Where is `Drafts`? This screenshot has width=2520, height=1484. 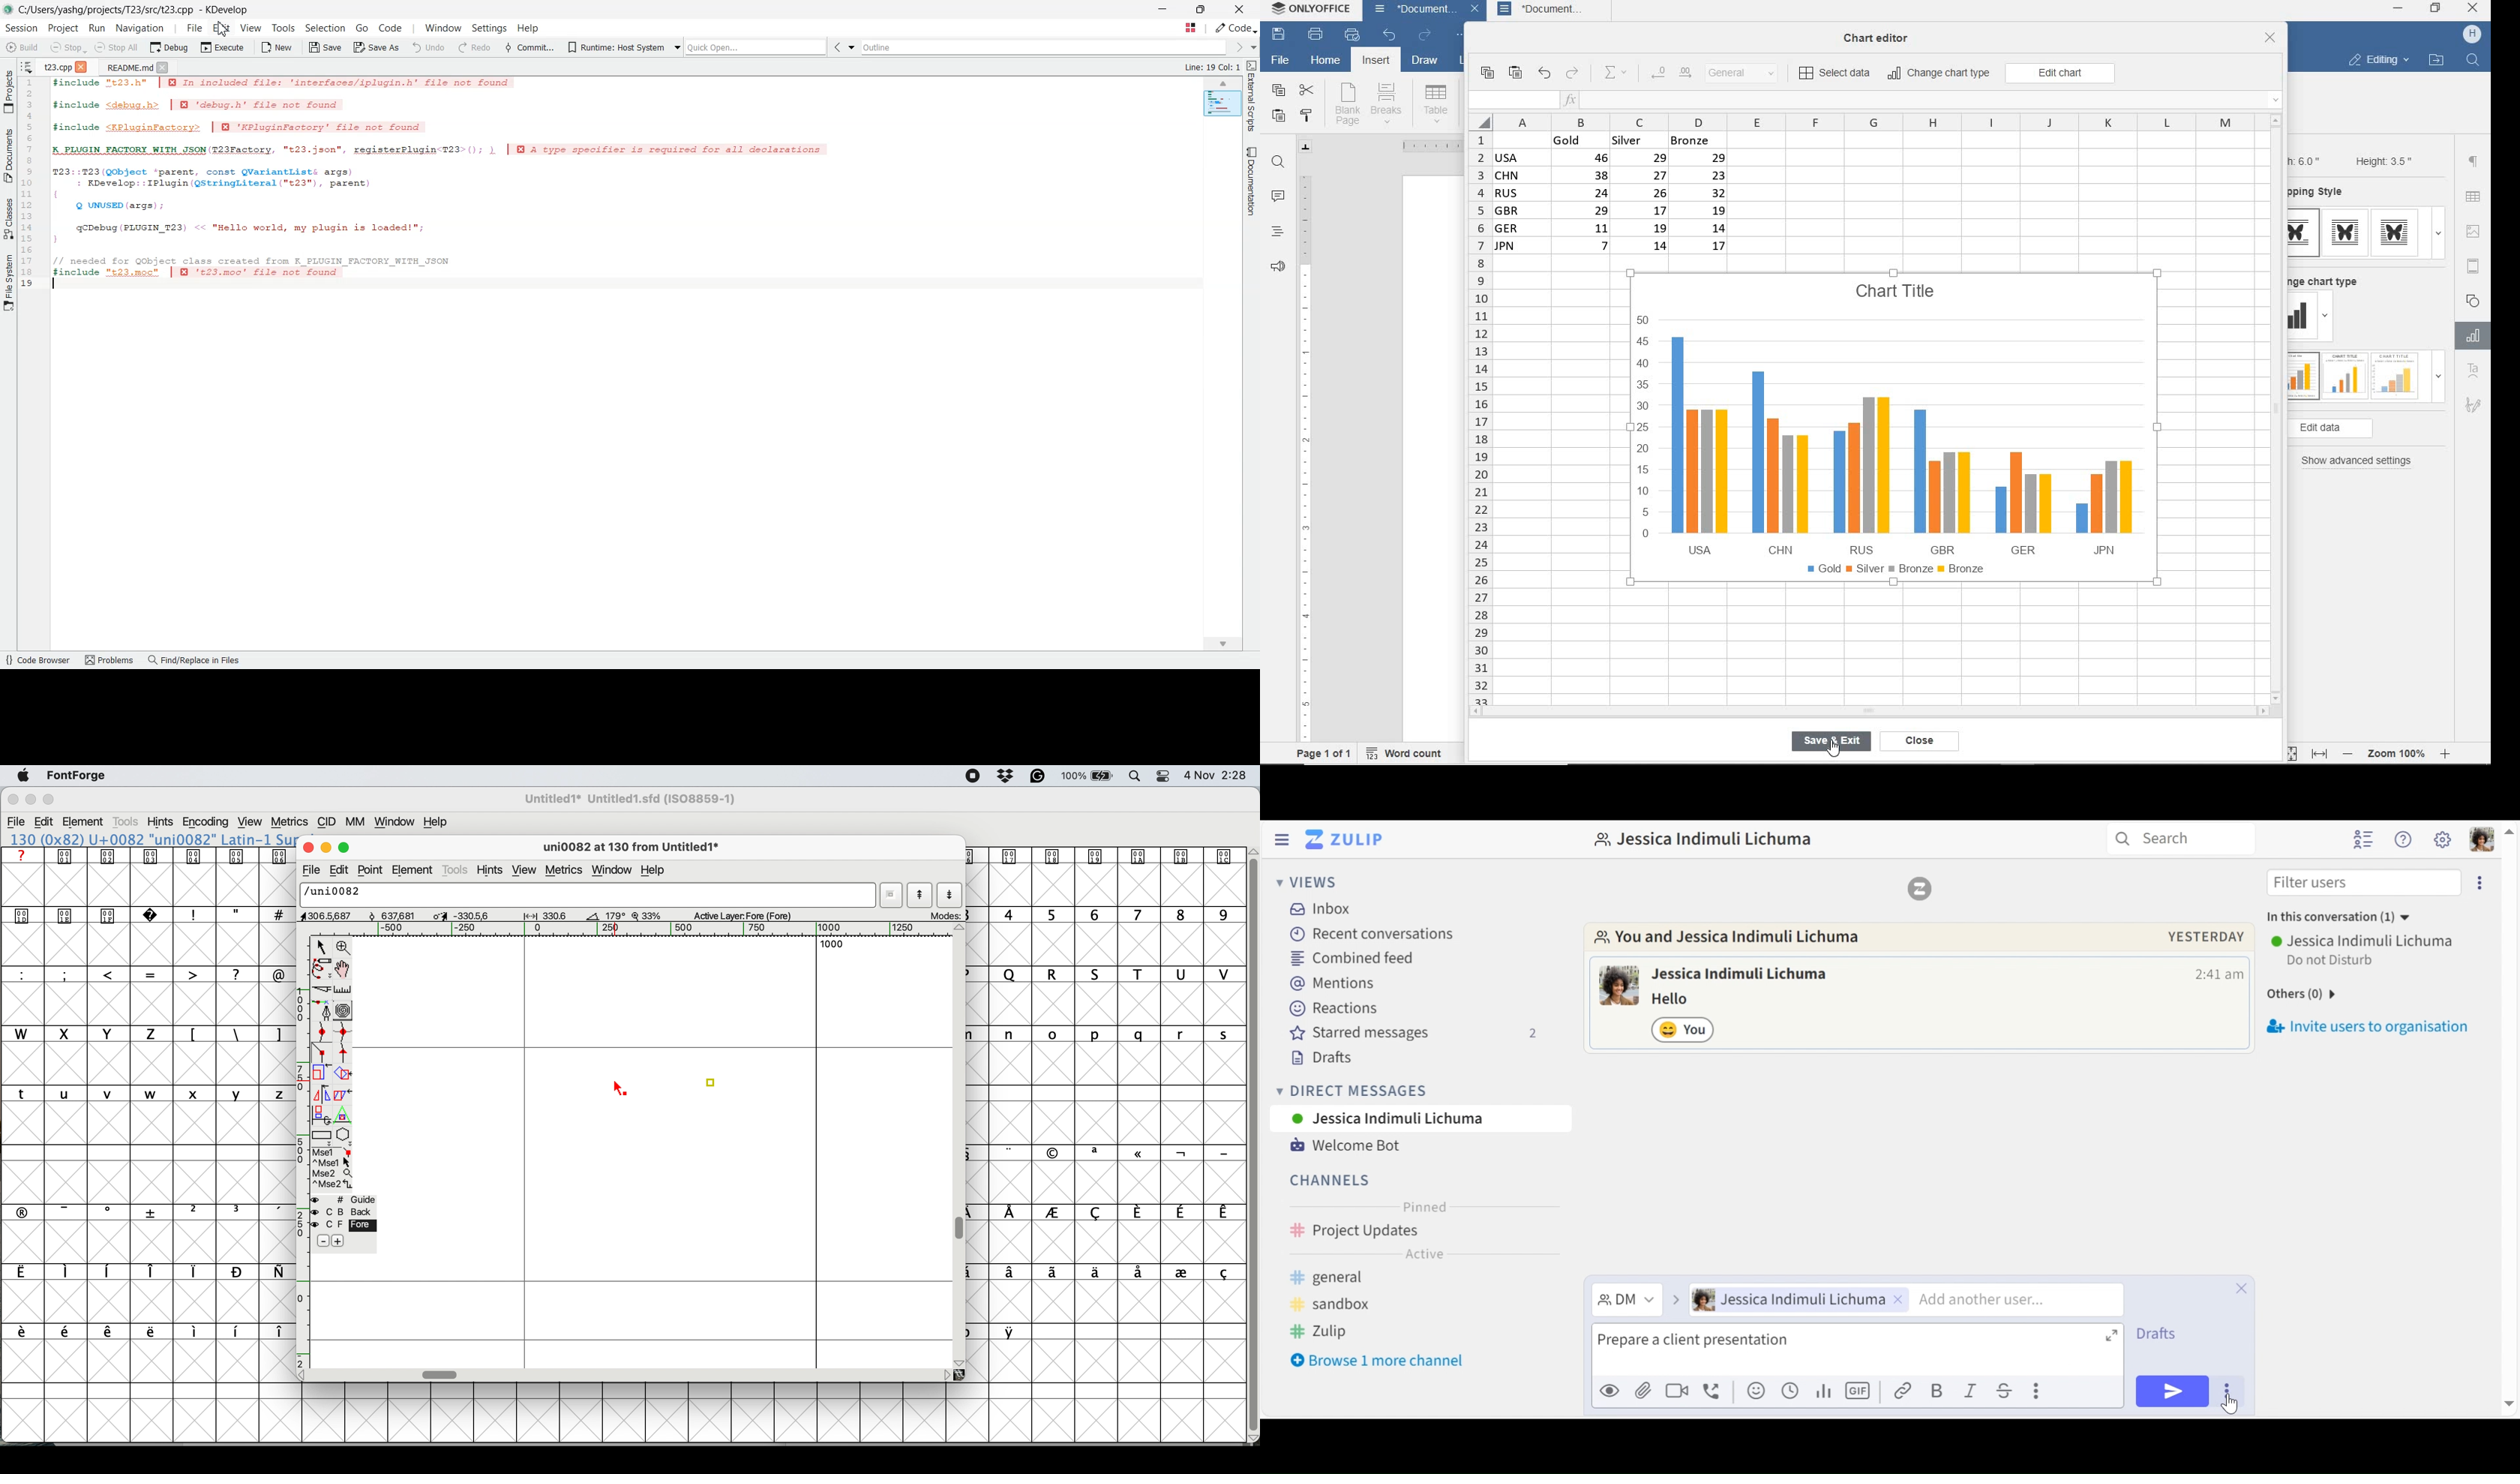 Drafts is located at coordinates (1330, 1060).